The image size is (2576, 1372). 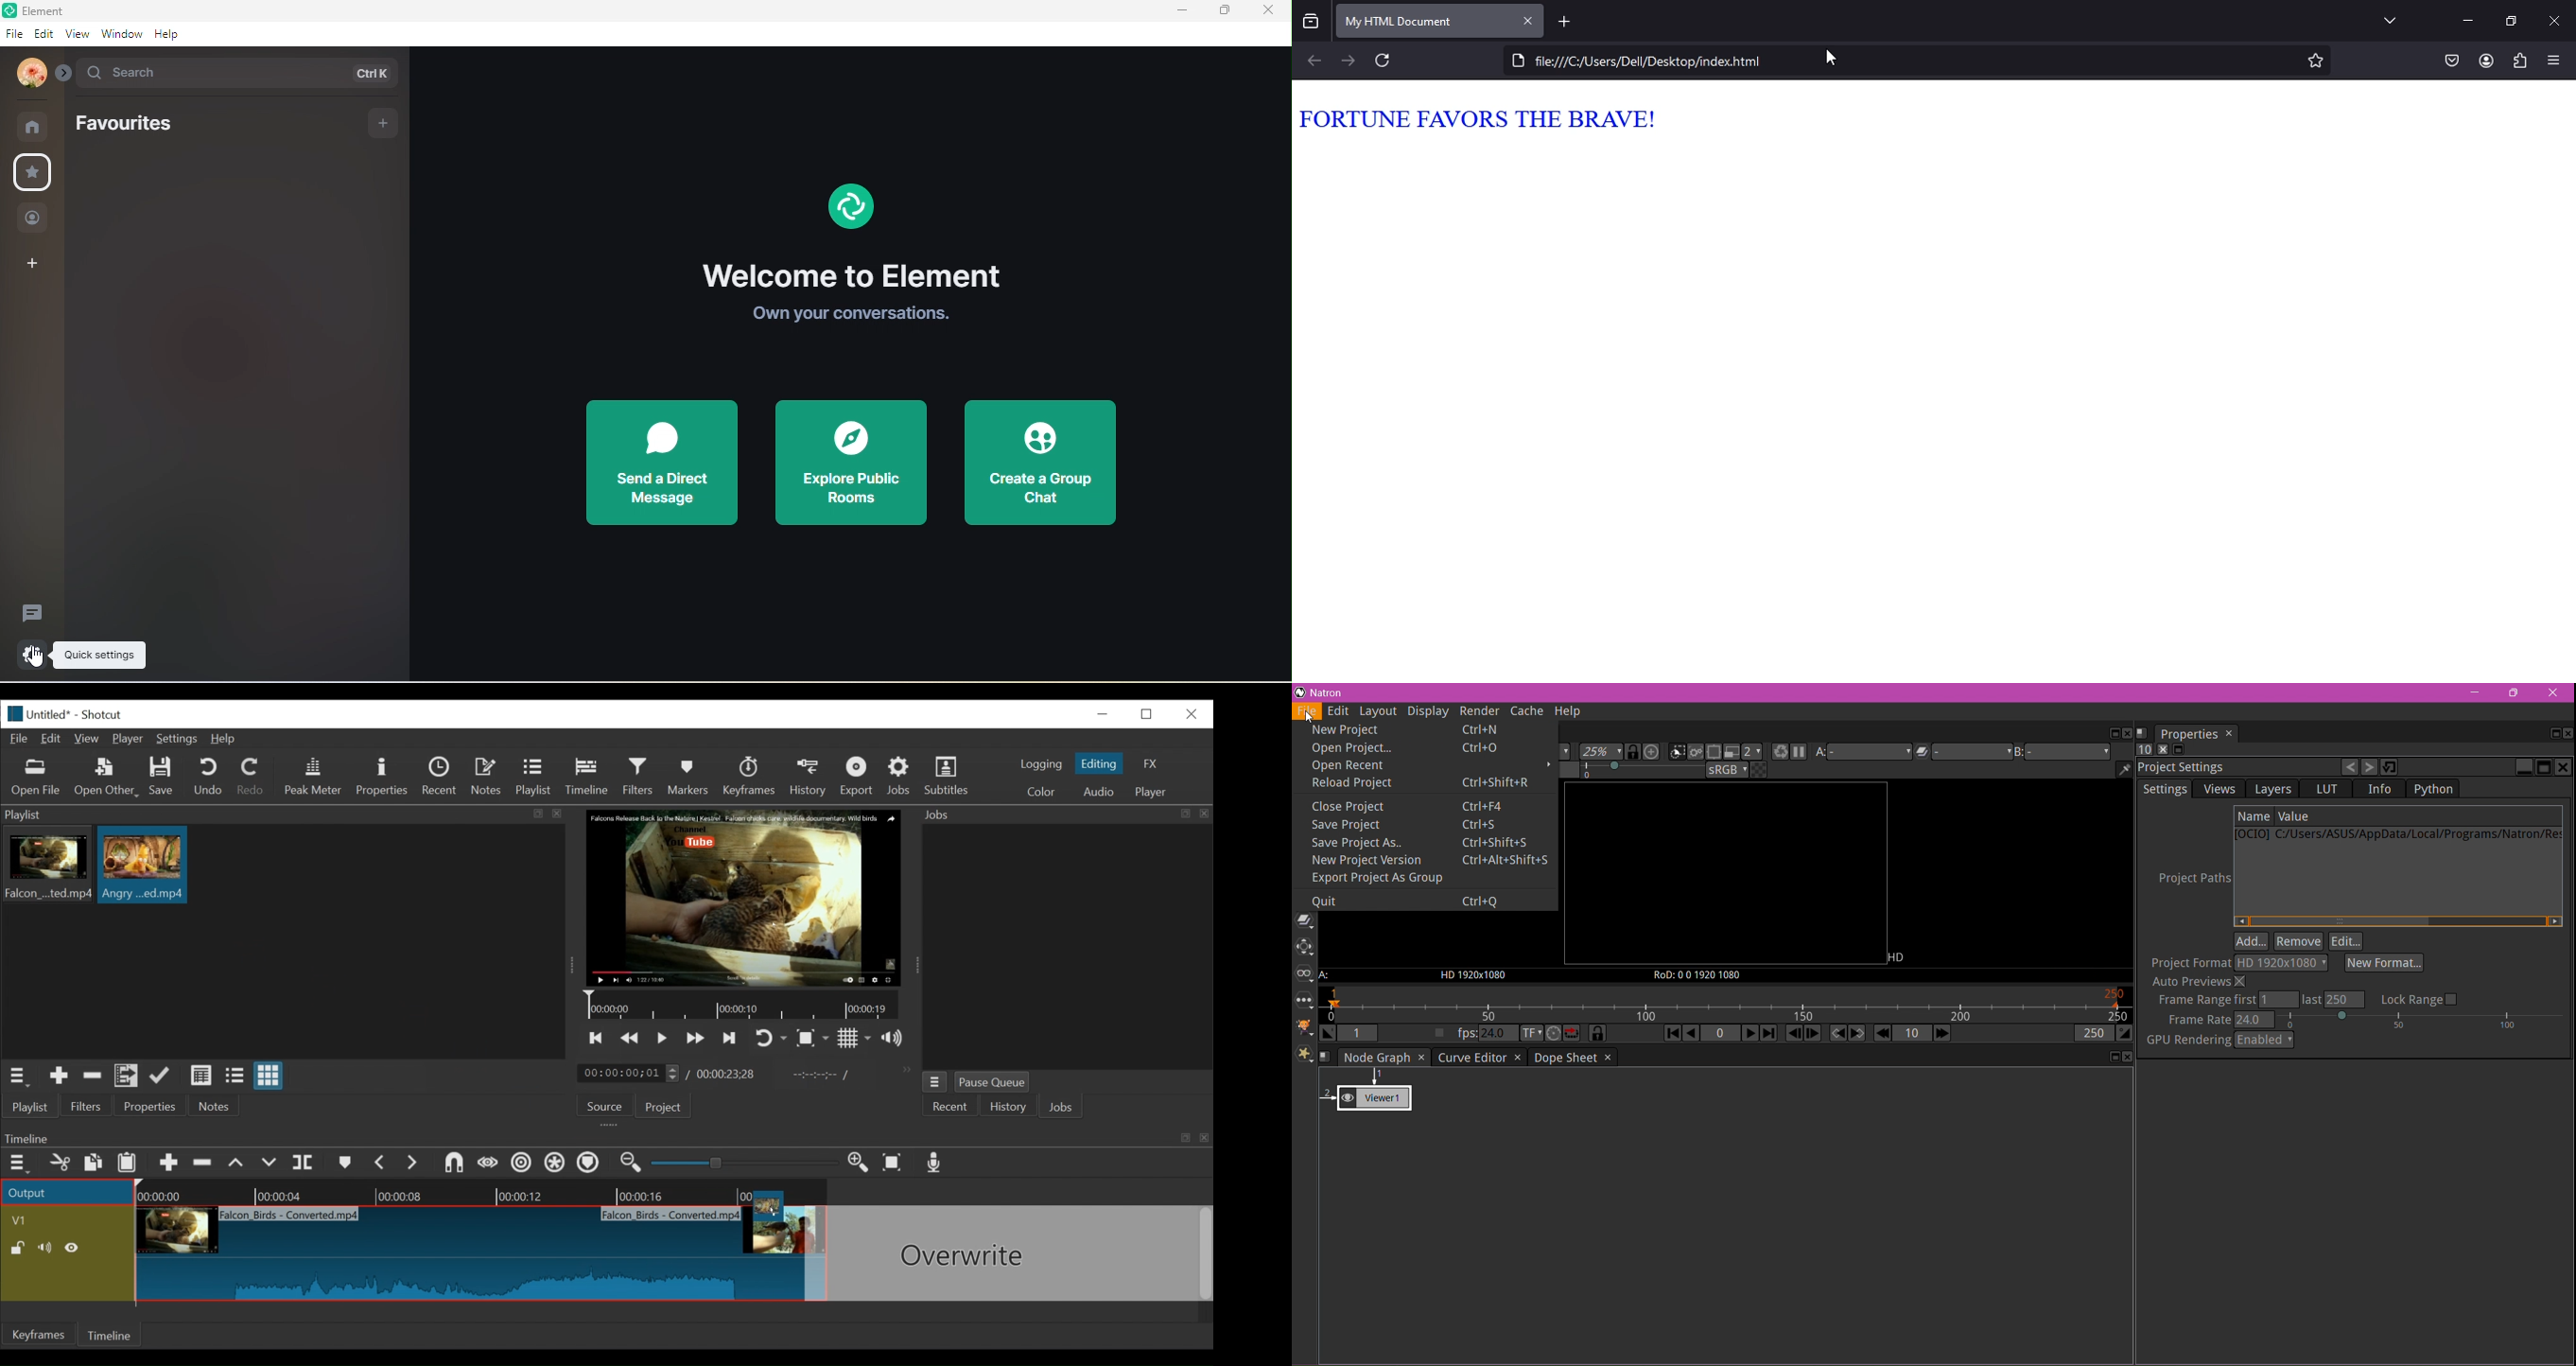 I want to click on Edit, so click(x=54, y=737).